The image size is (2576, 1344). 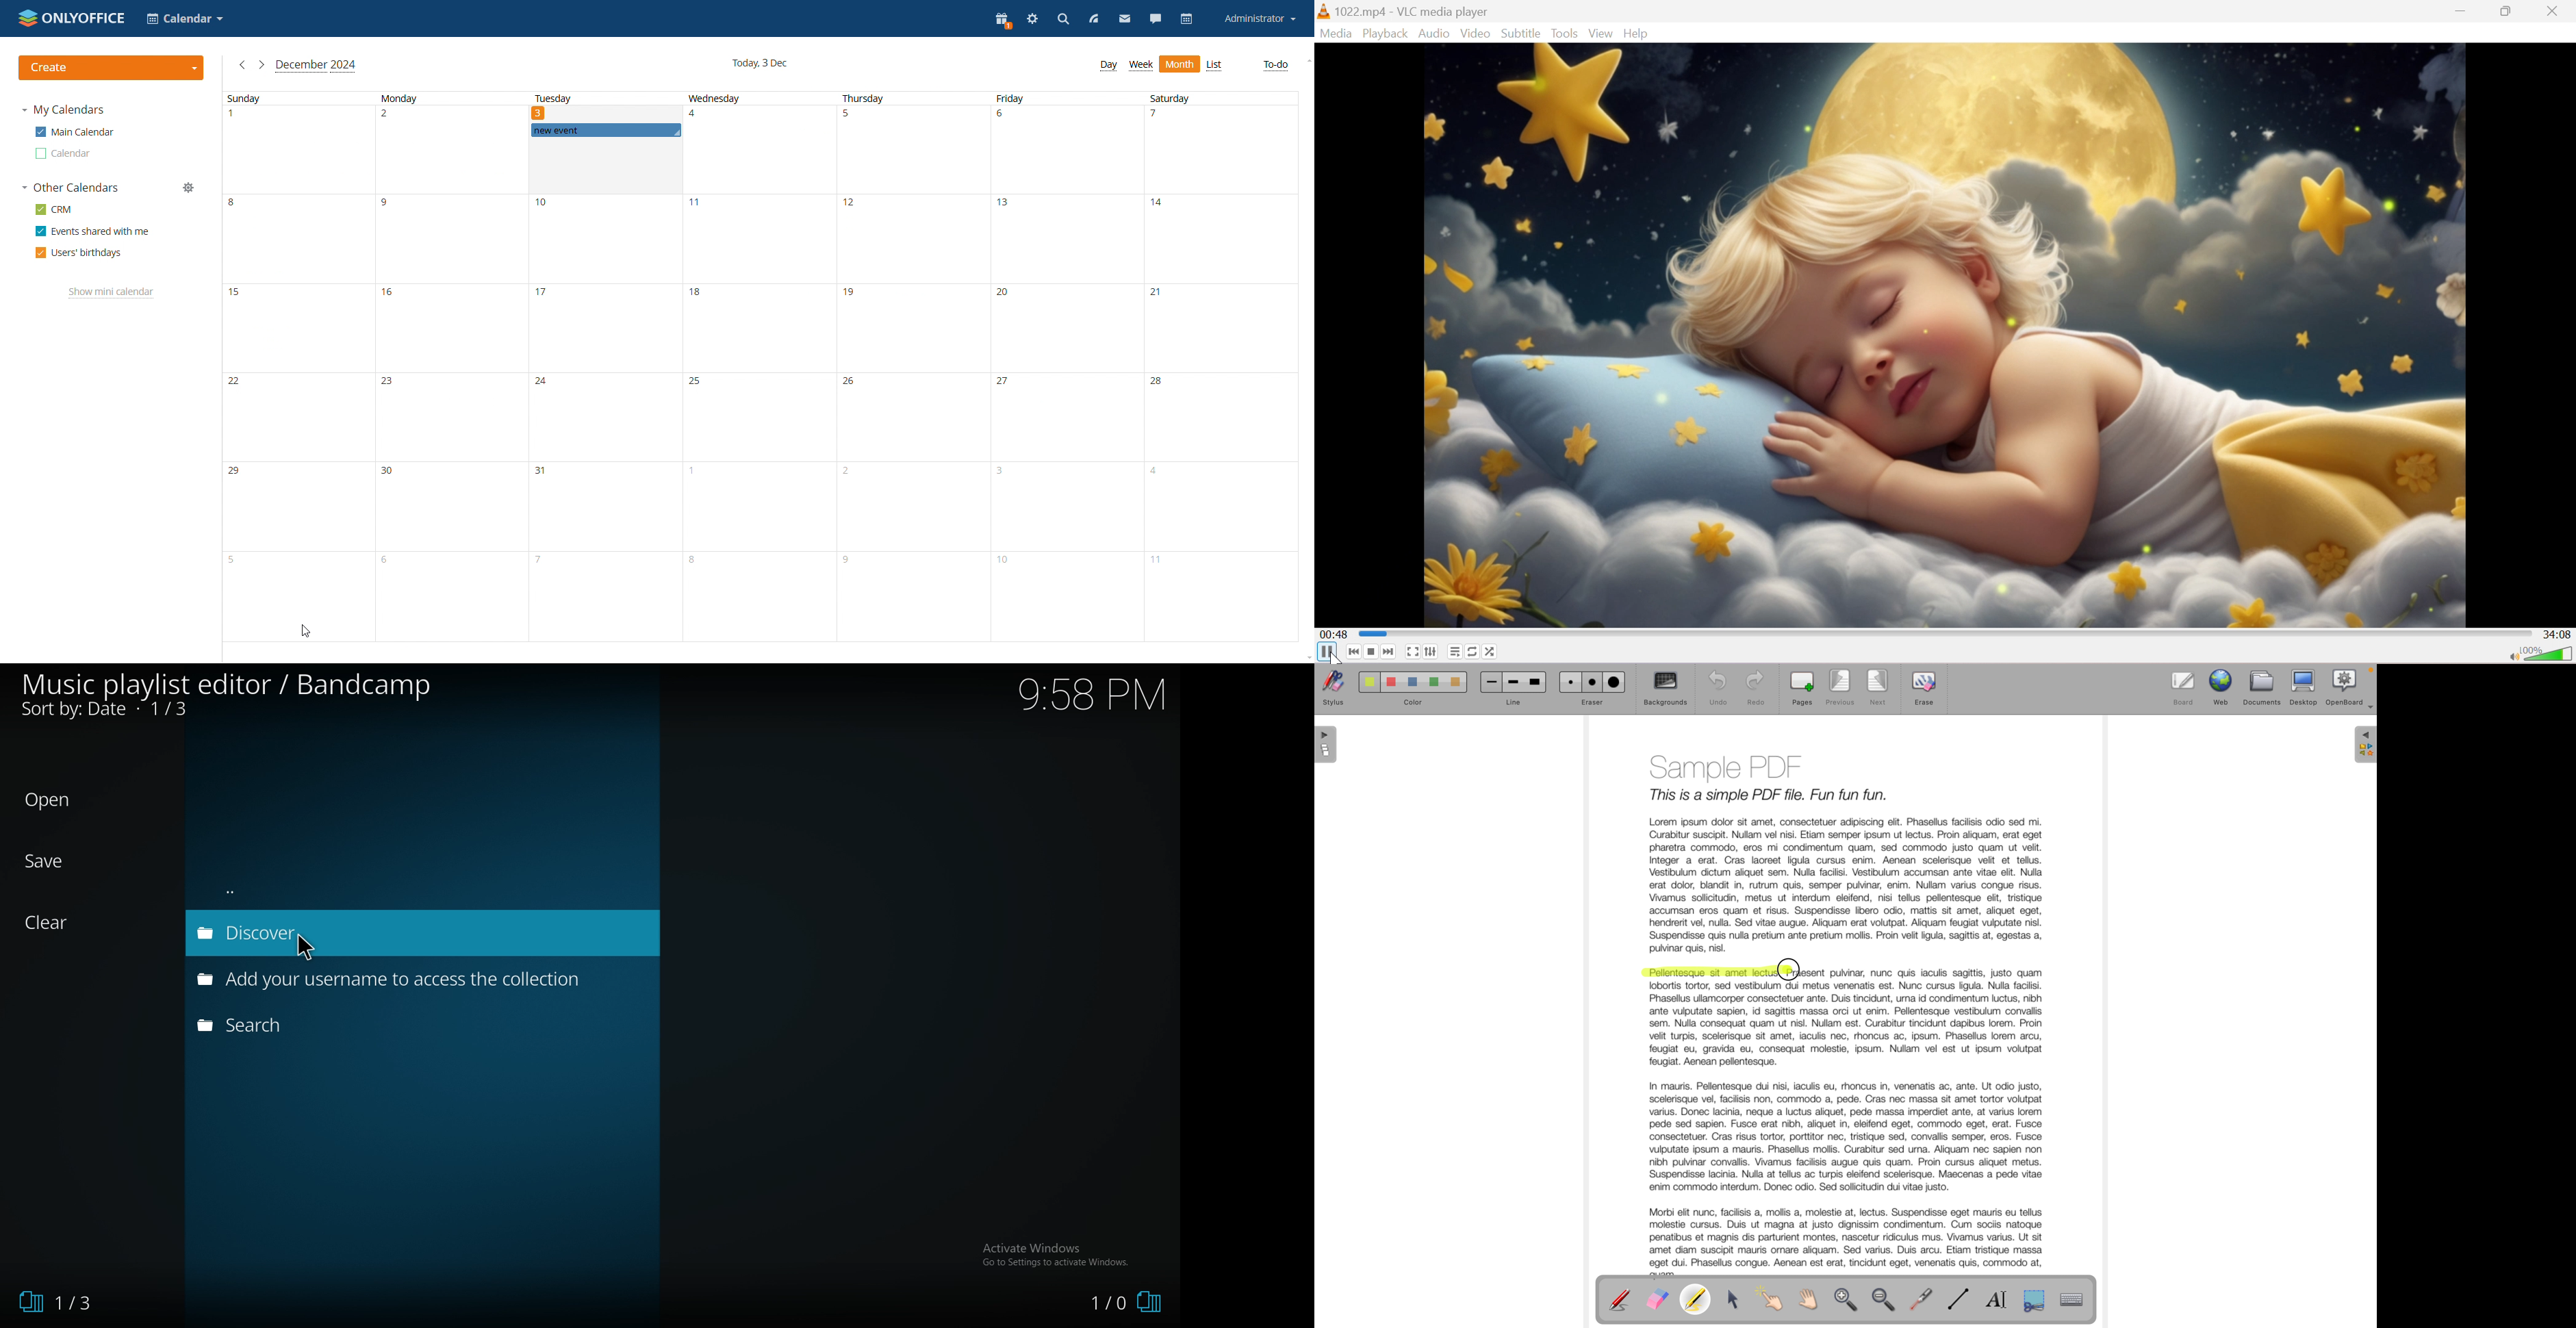 What do you see at coordinates (1926, 693) in the screenshot?
I see `erase` at bounding box center [1926, 693].